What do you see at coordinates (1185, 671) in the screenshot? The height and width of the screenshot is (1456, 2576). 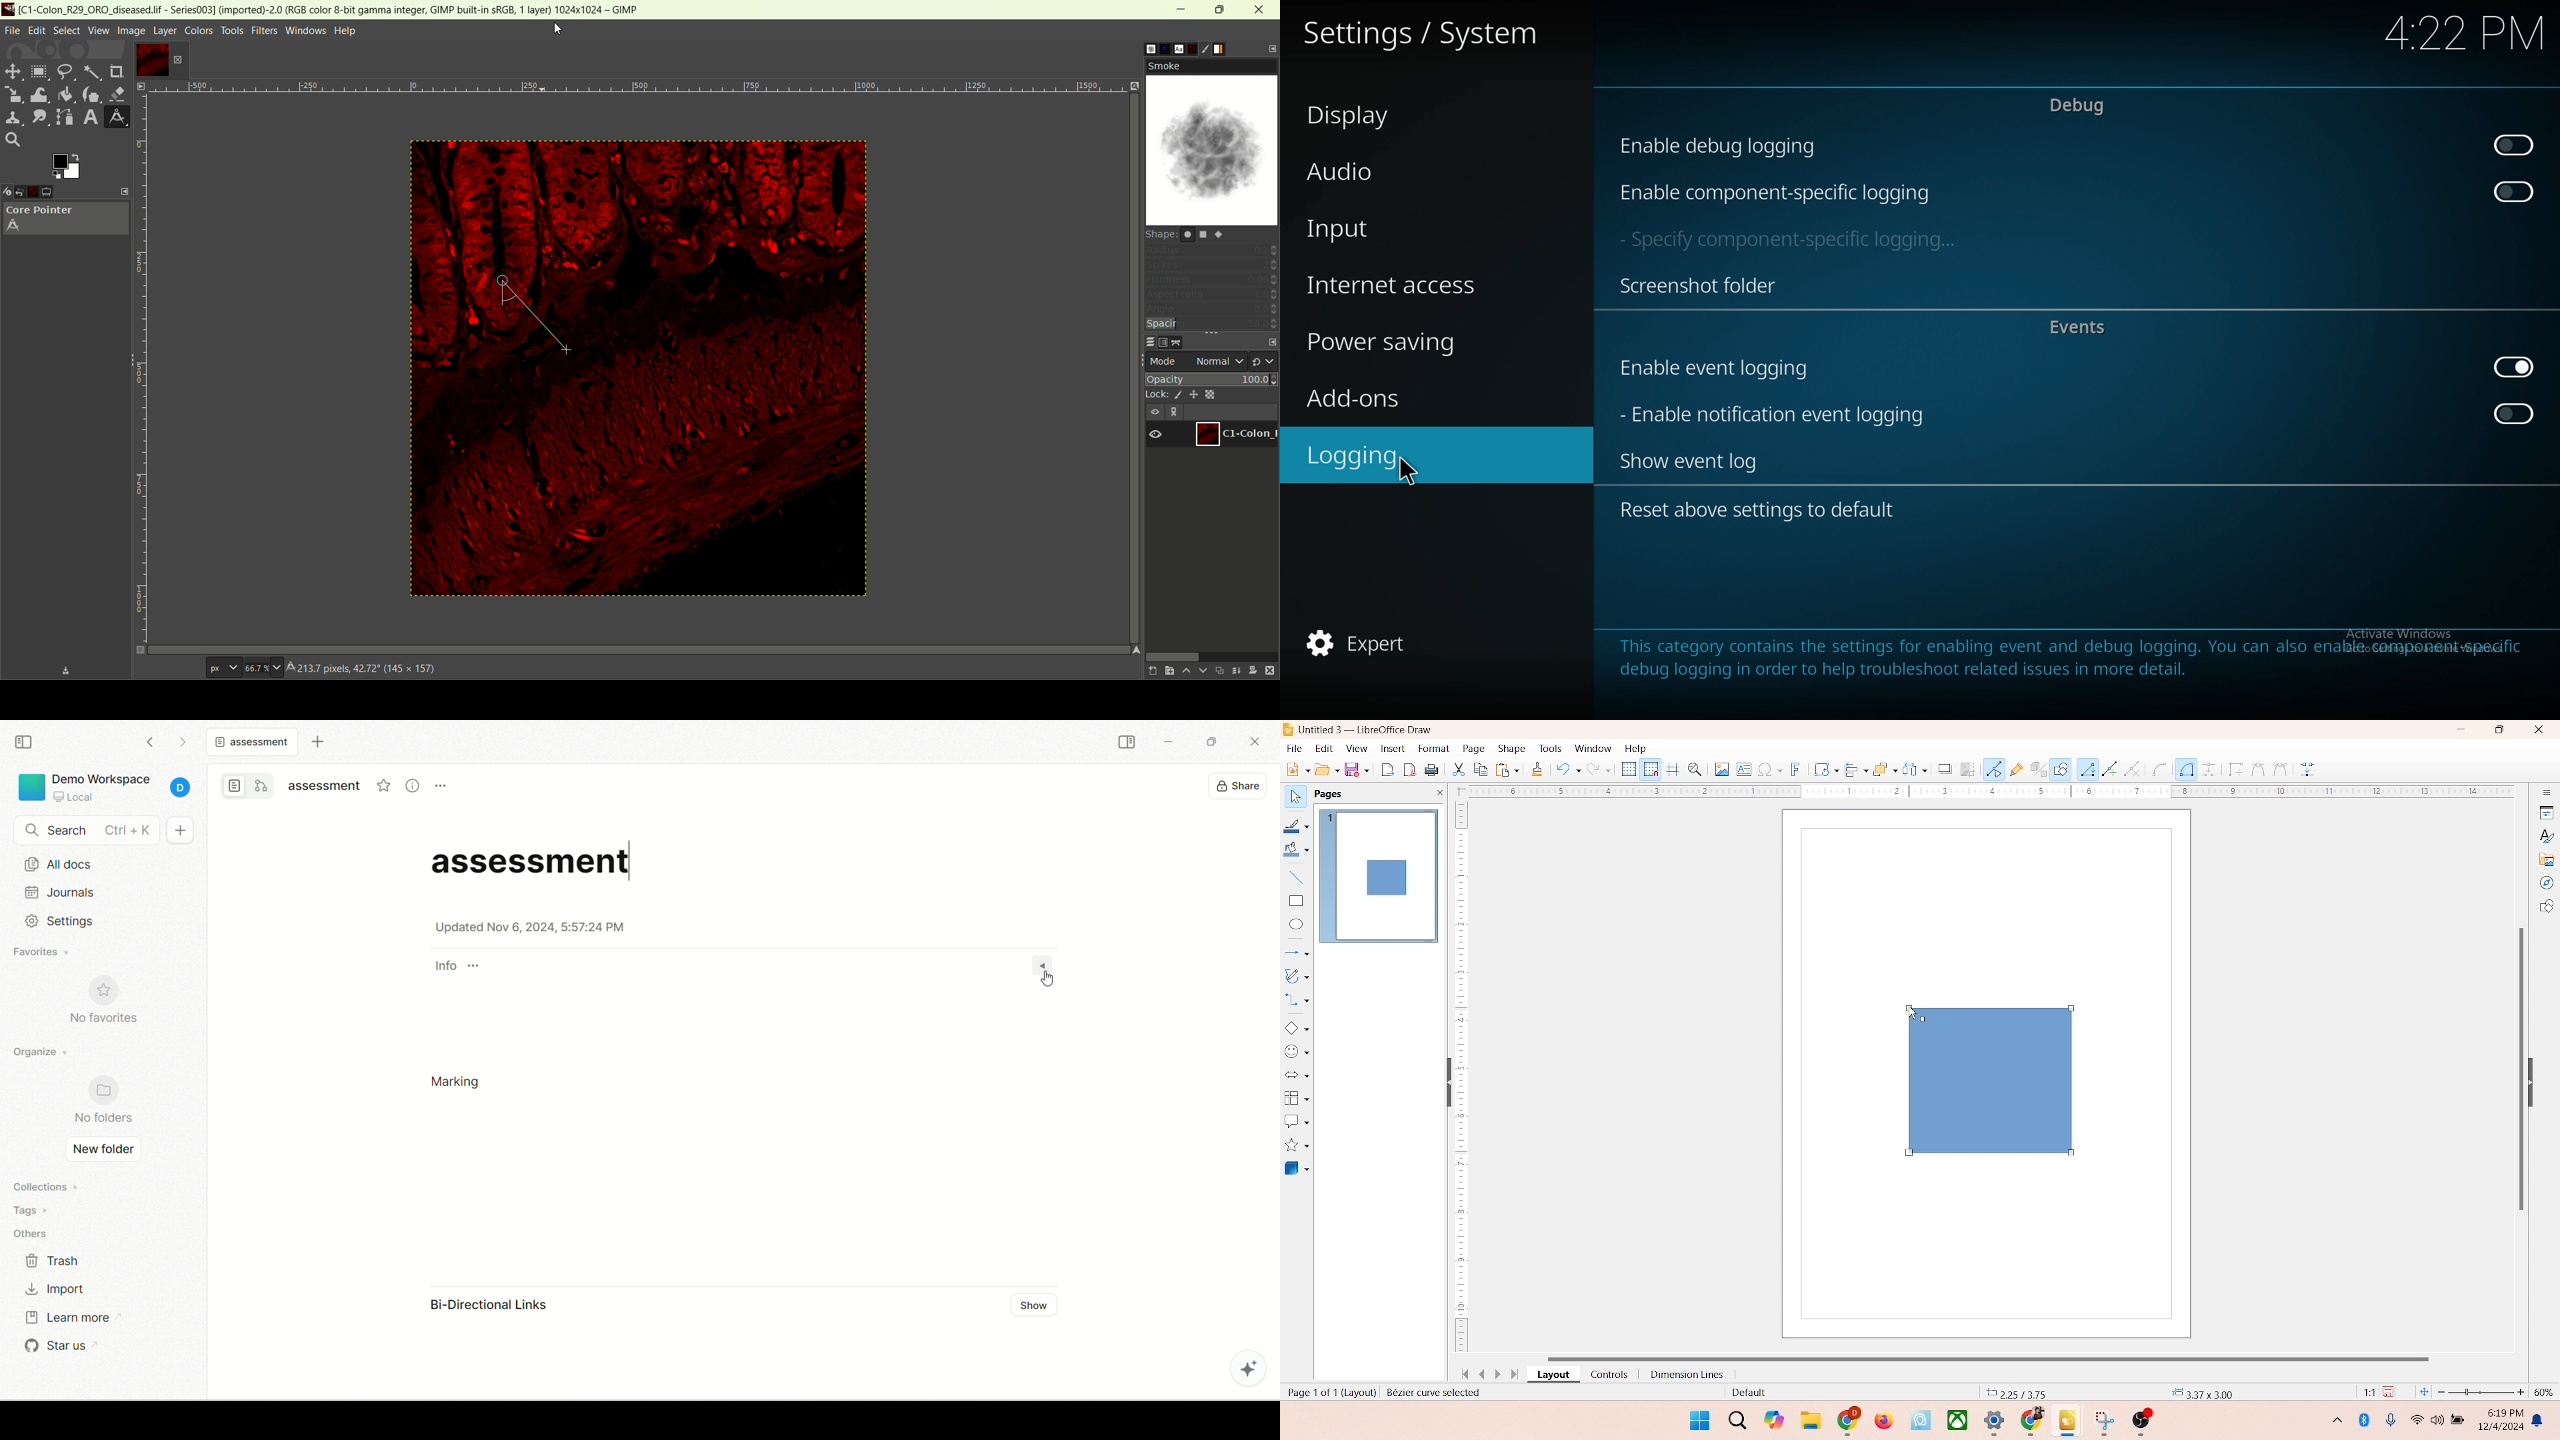 I see `raise this layer one step` at bounding box center [1185, 671].